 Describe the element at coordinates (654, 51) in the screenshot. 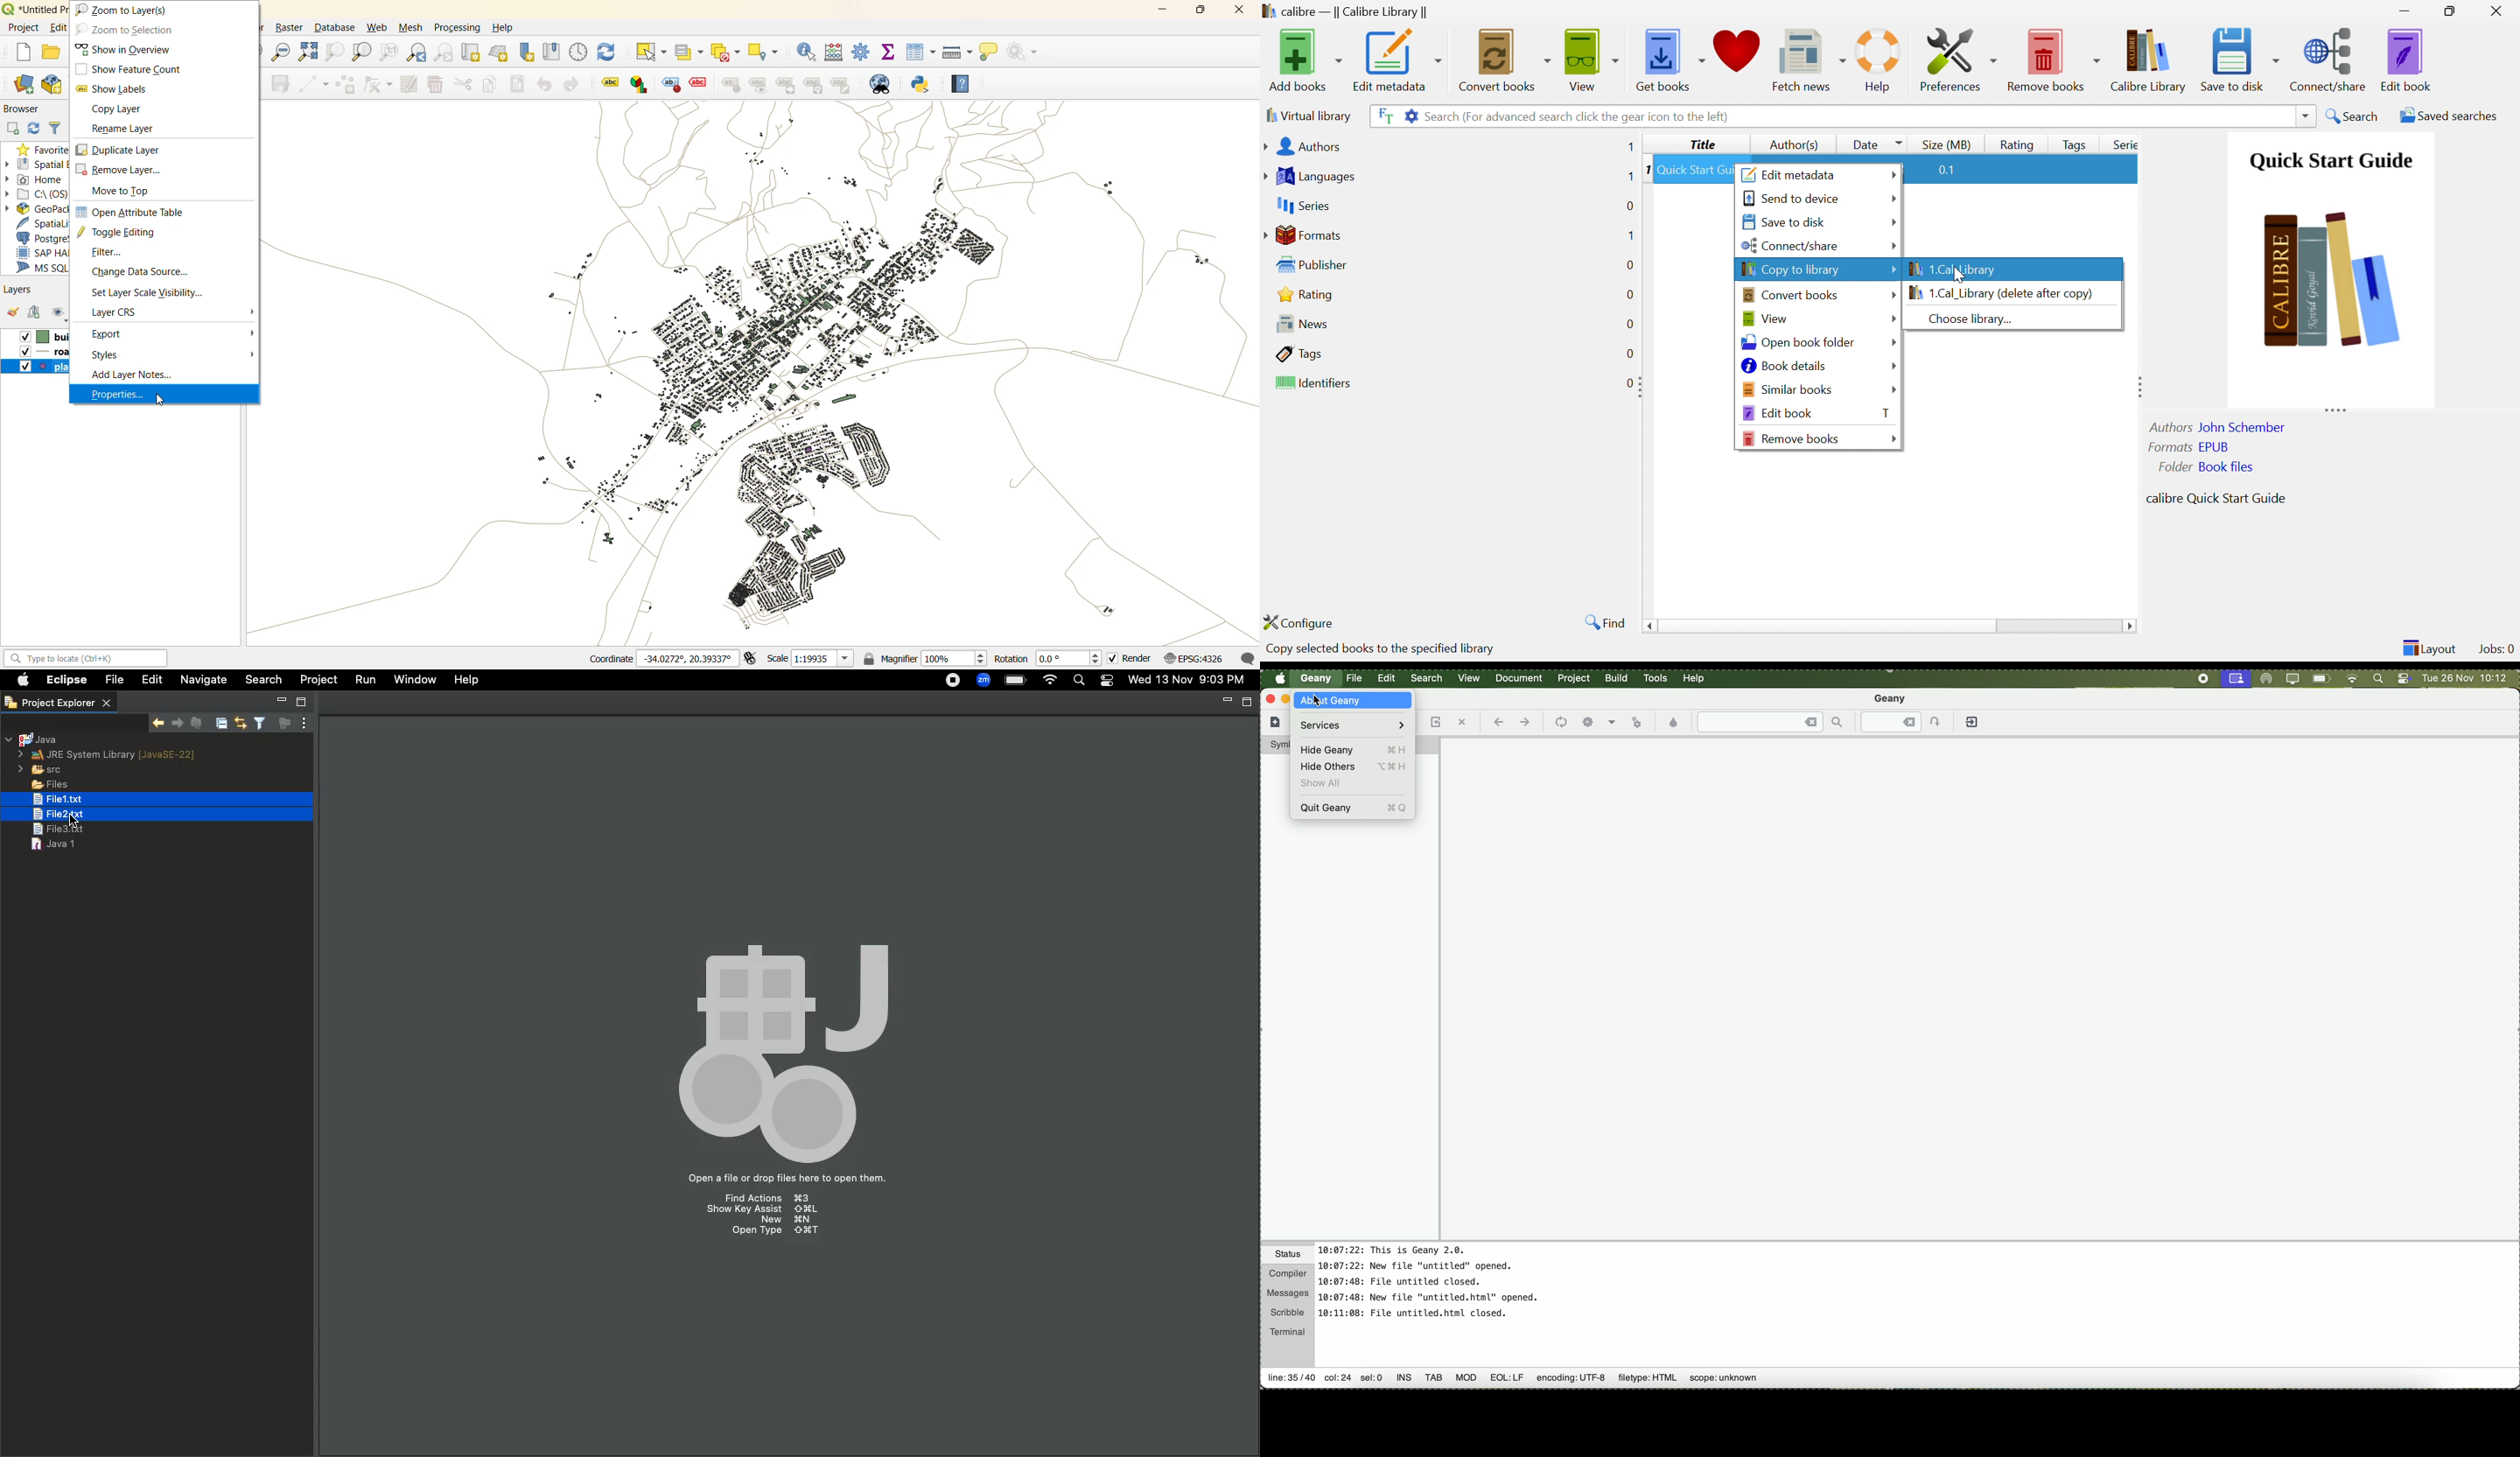

I see `select` at that location.